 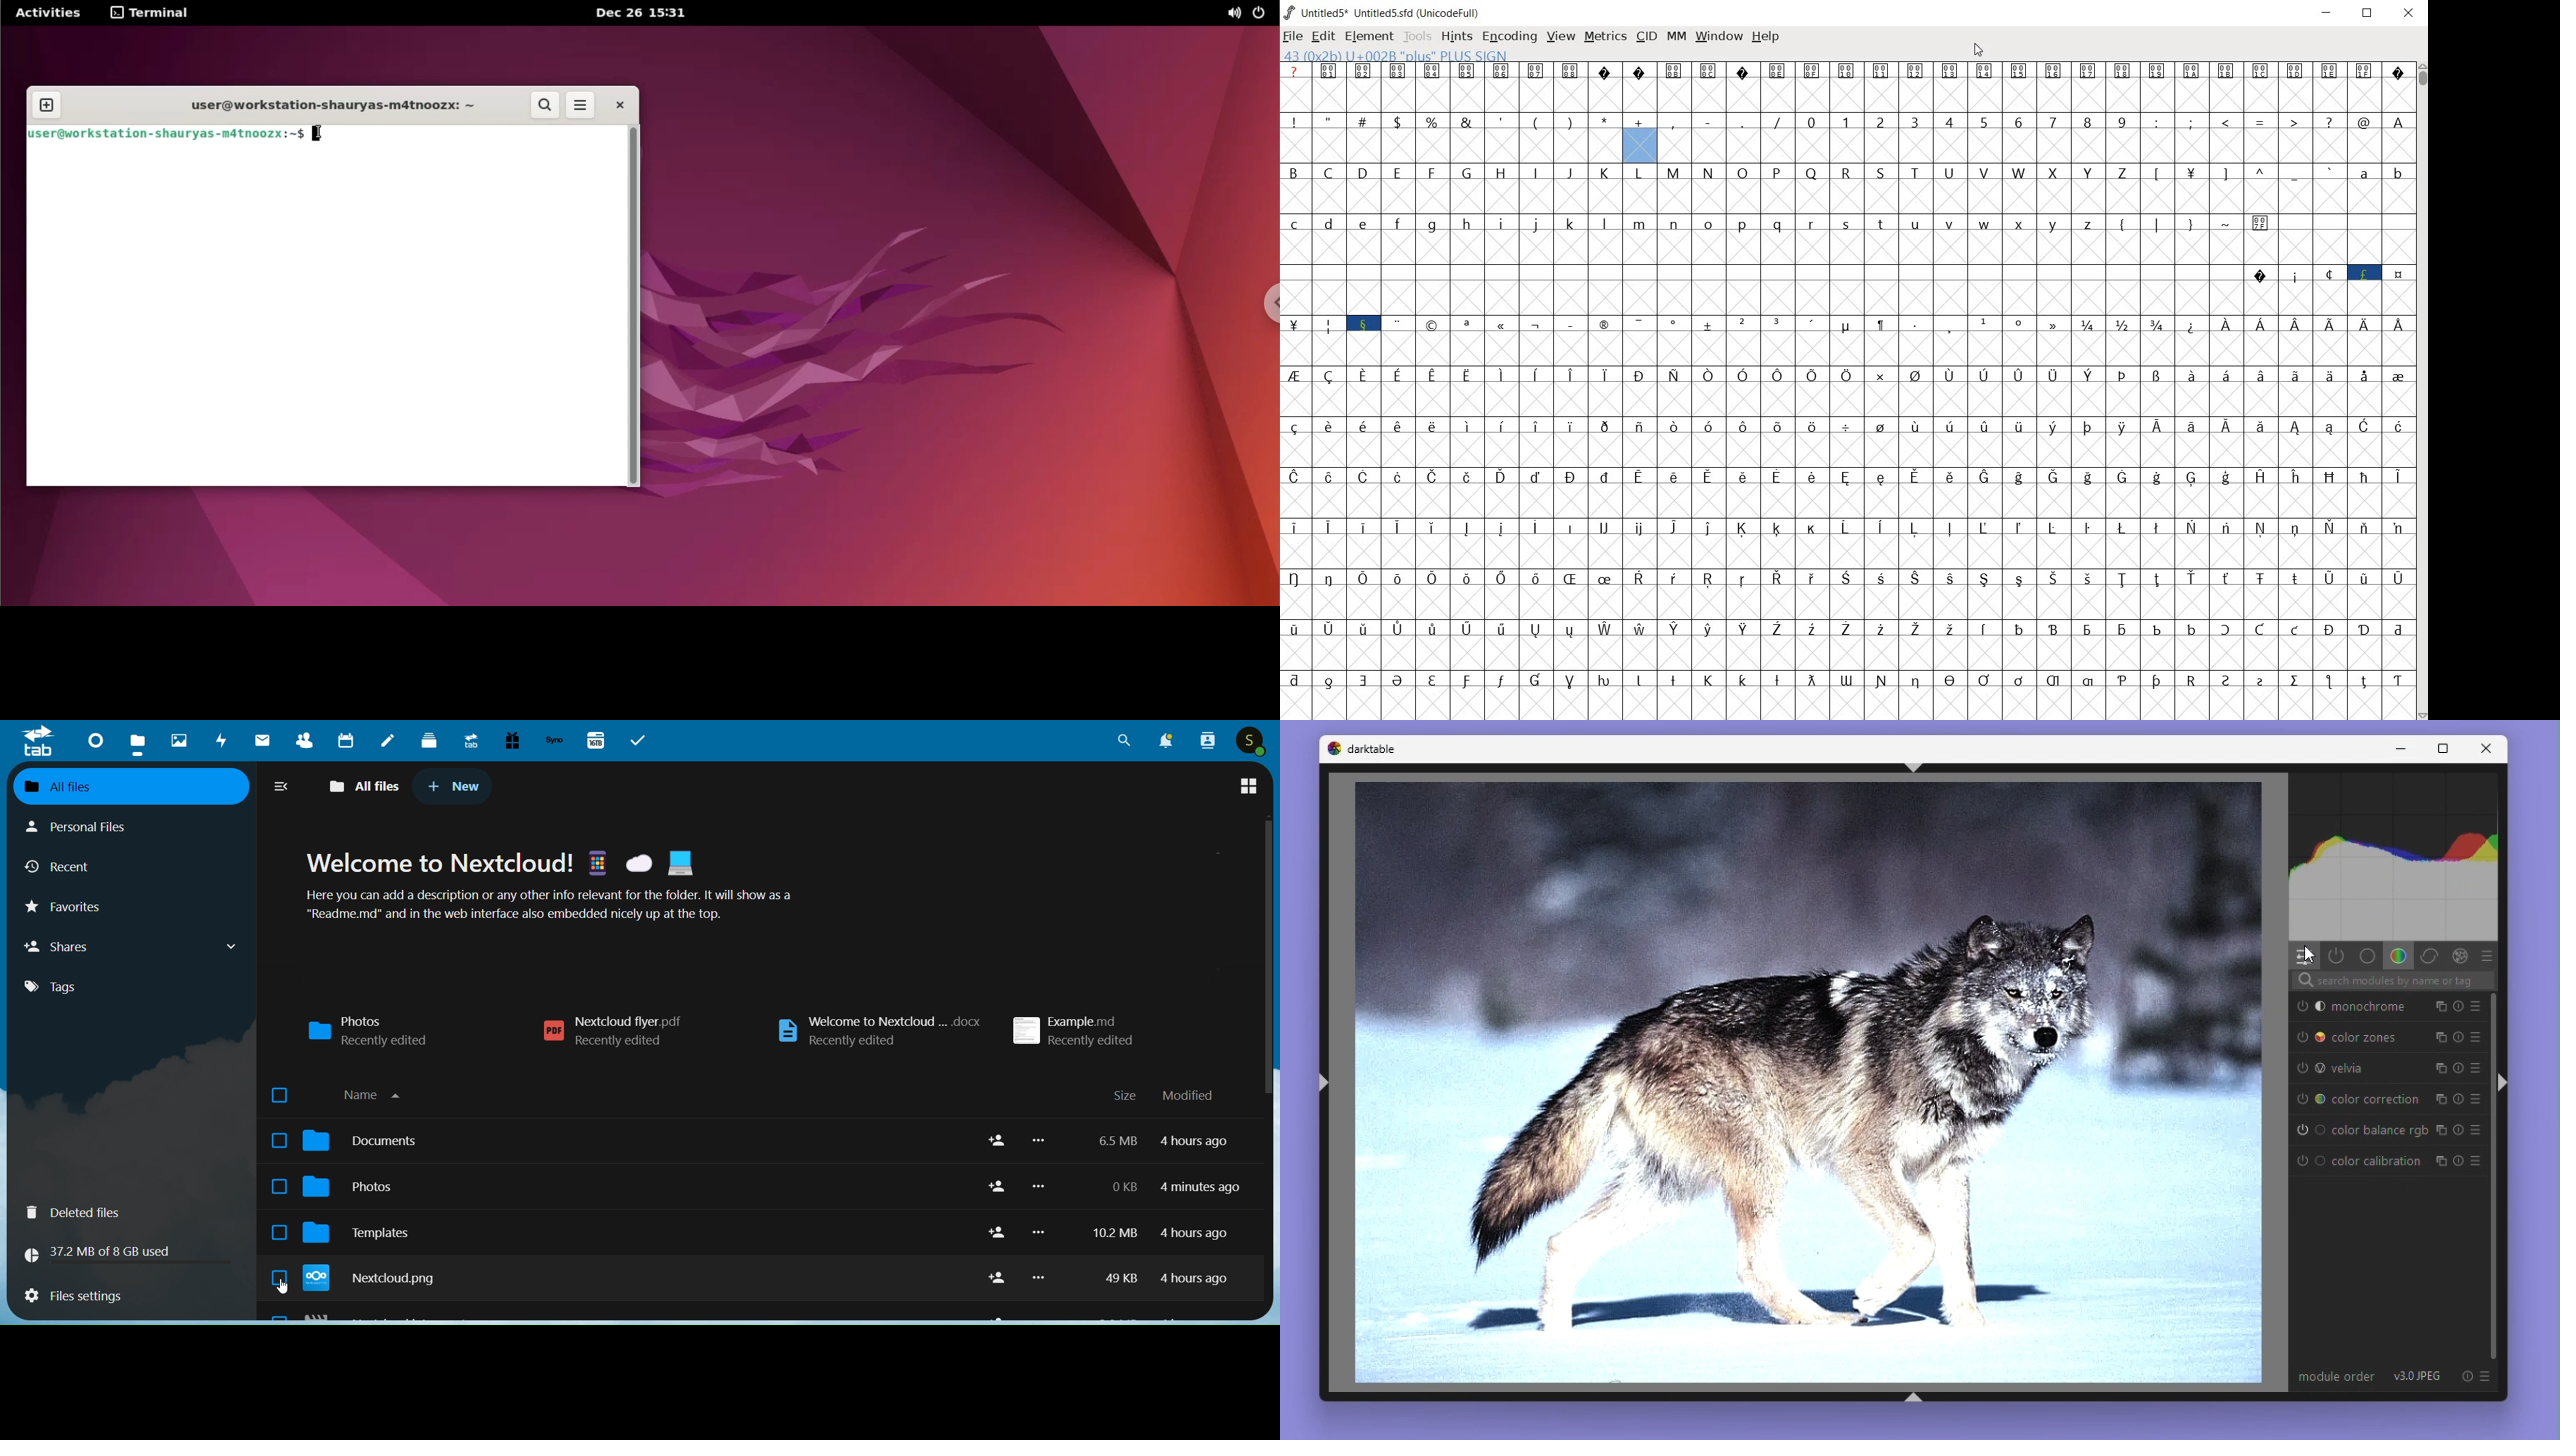 What do you see at coordinates (1322, 35) in the screenshot?
I see `edit` at bounding box center [1322, 35].